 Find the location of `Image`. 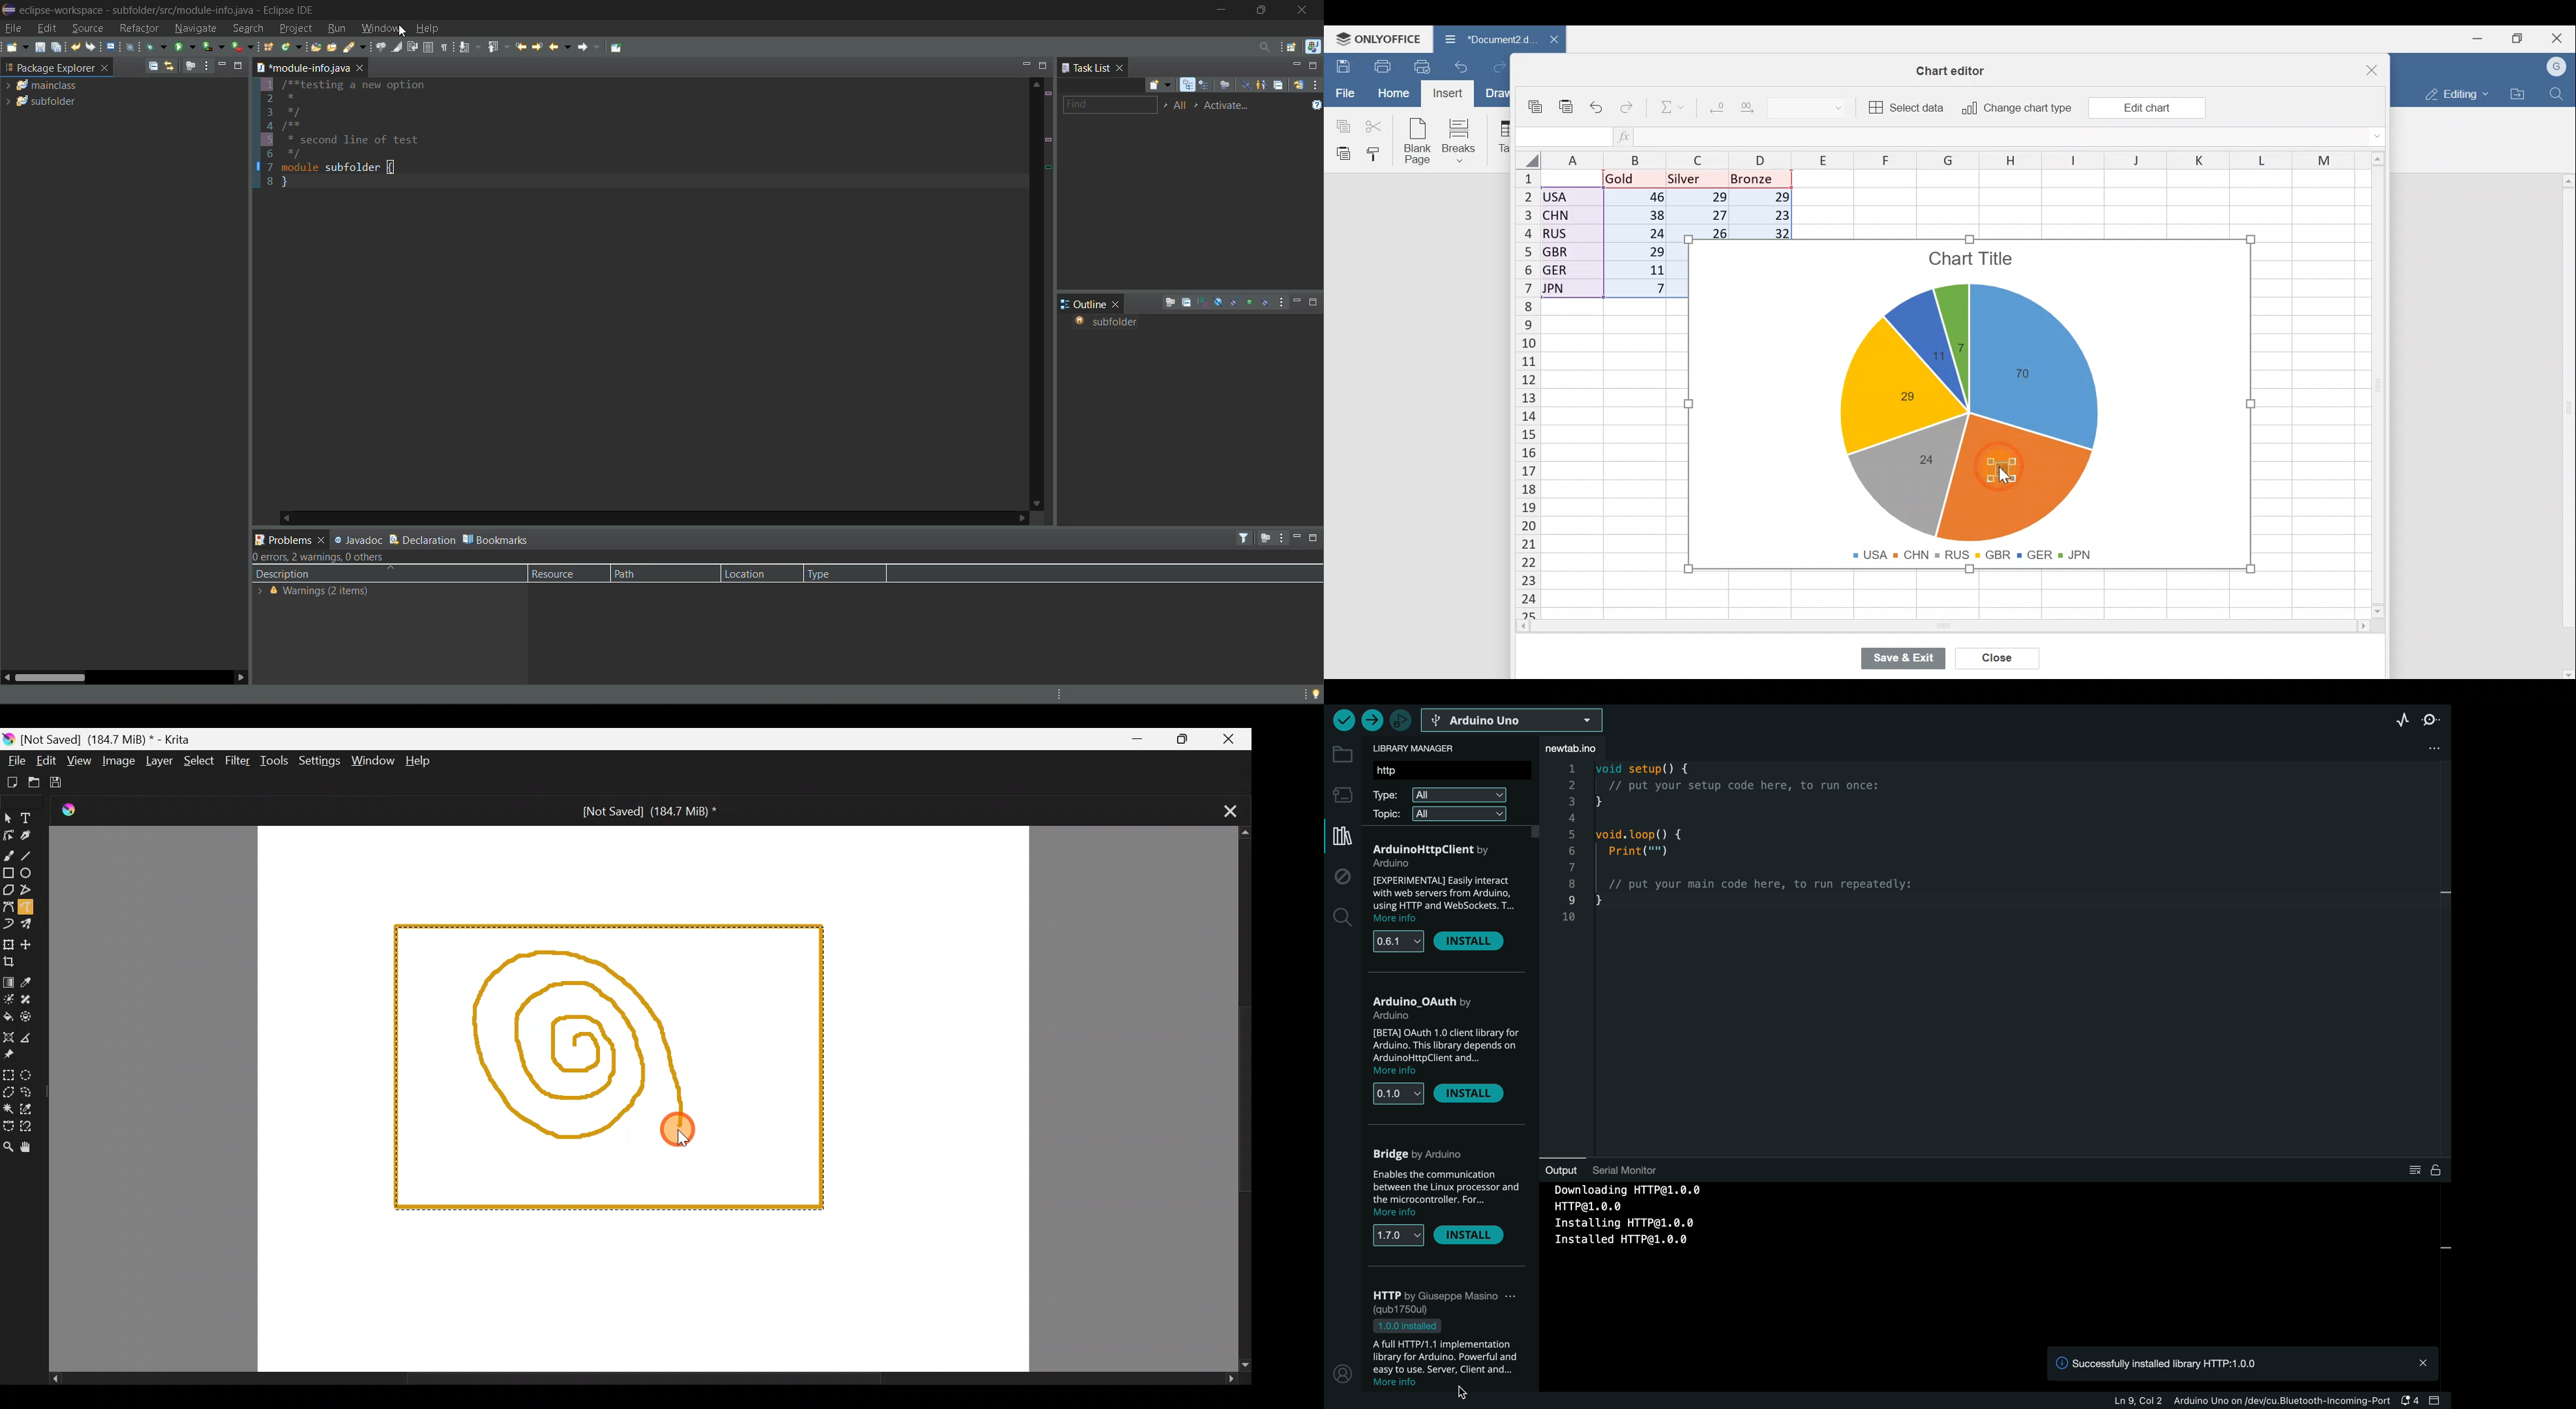

Image is located at coordinates (122, 761).